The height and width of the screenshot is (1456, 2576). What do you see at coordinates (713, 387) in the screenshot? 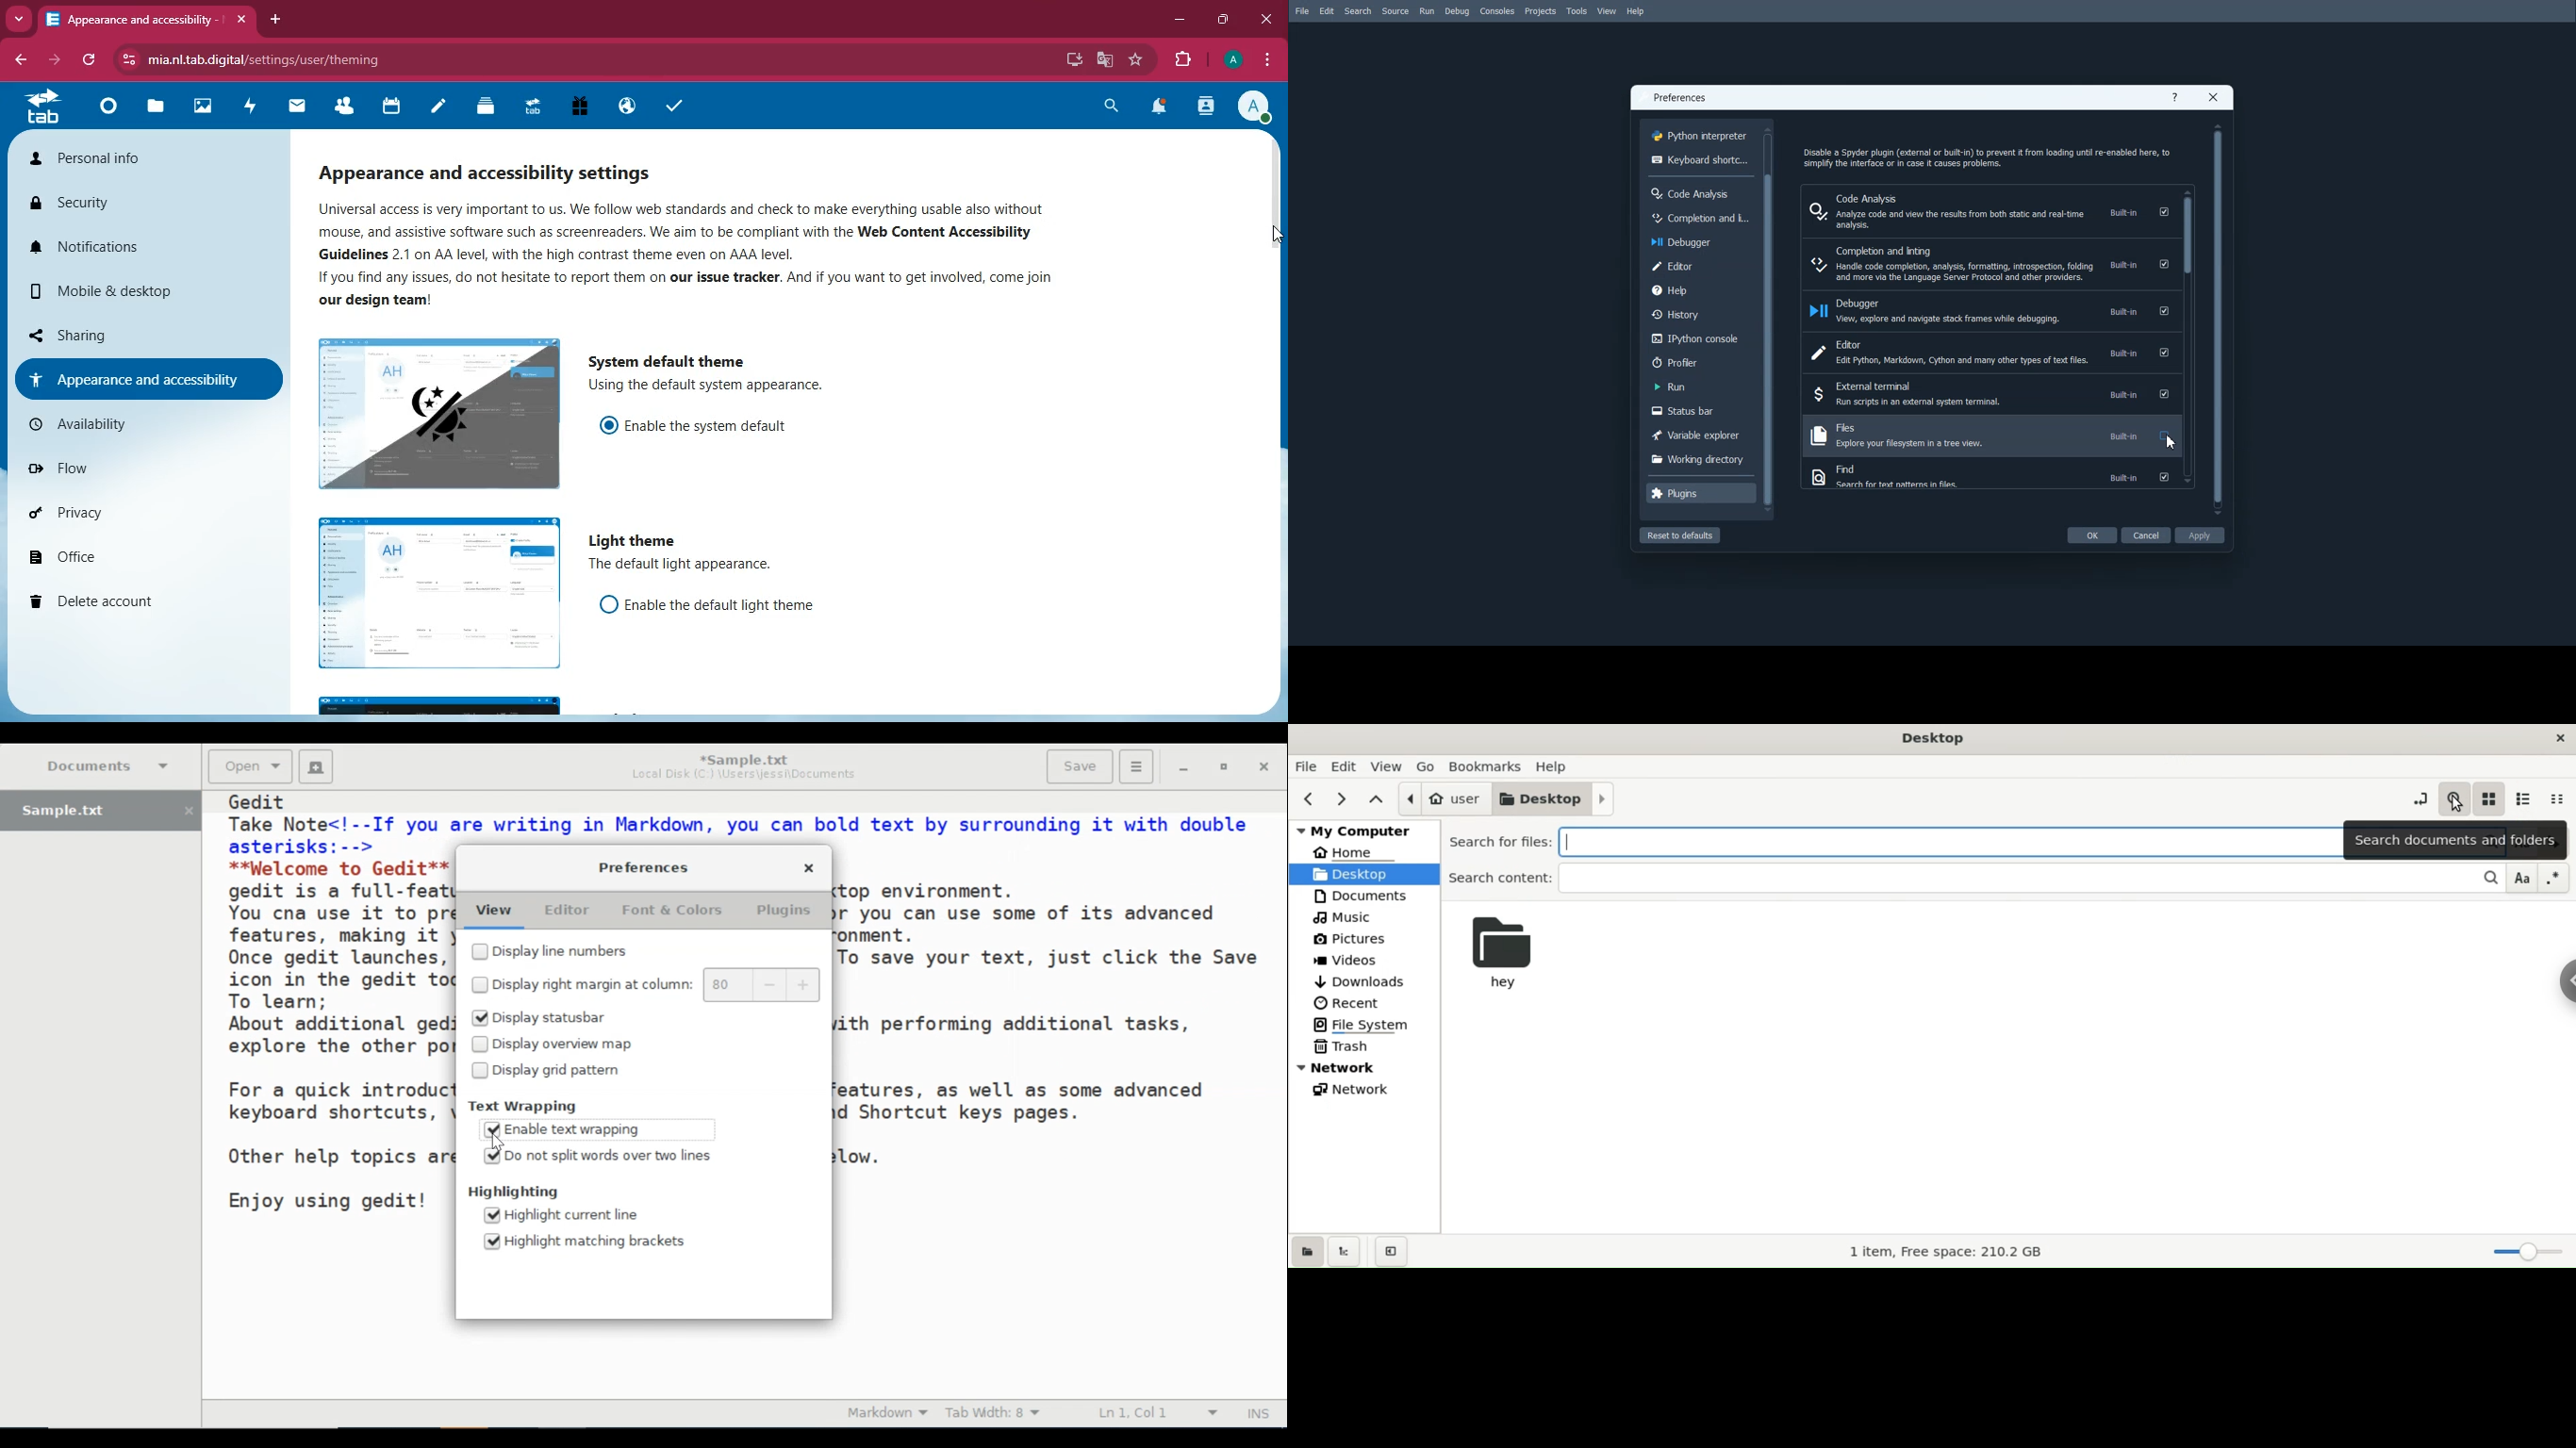
I see `description` at bounding box center [713, 387].